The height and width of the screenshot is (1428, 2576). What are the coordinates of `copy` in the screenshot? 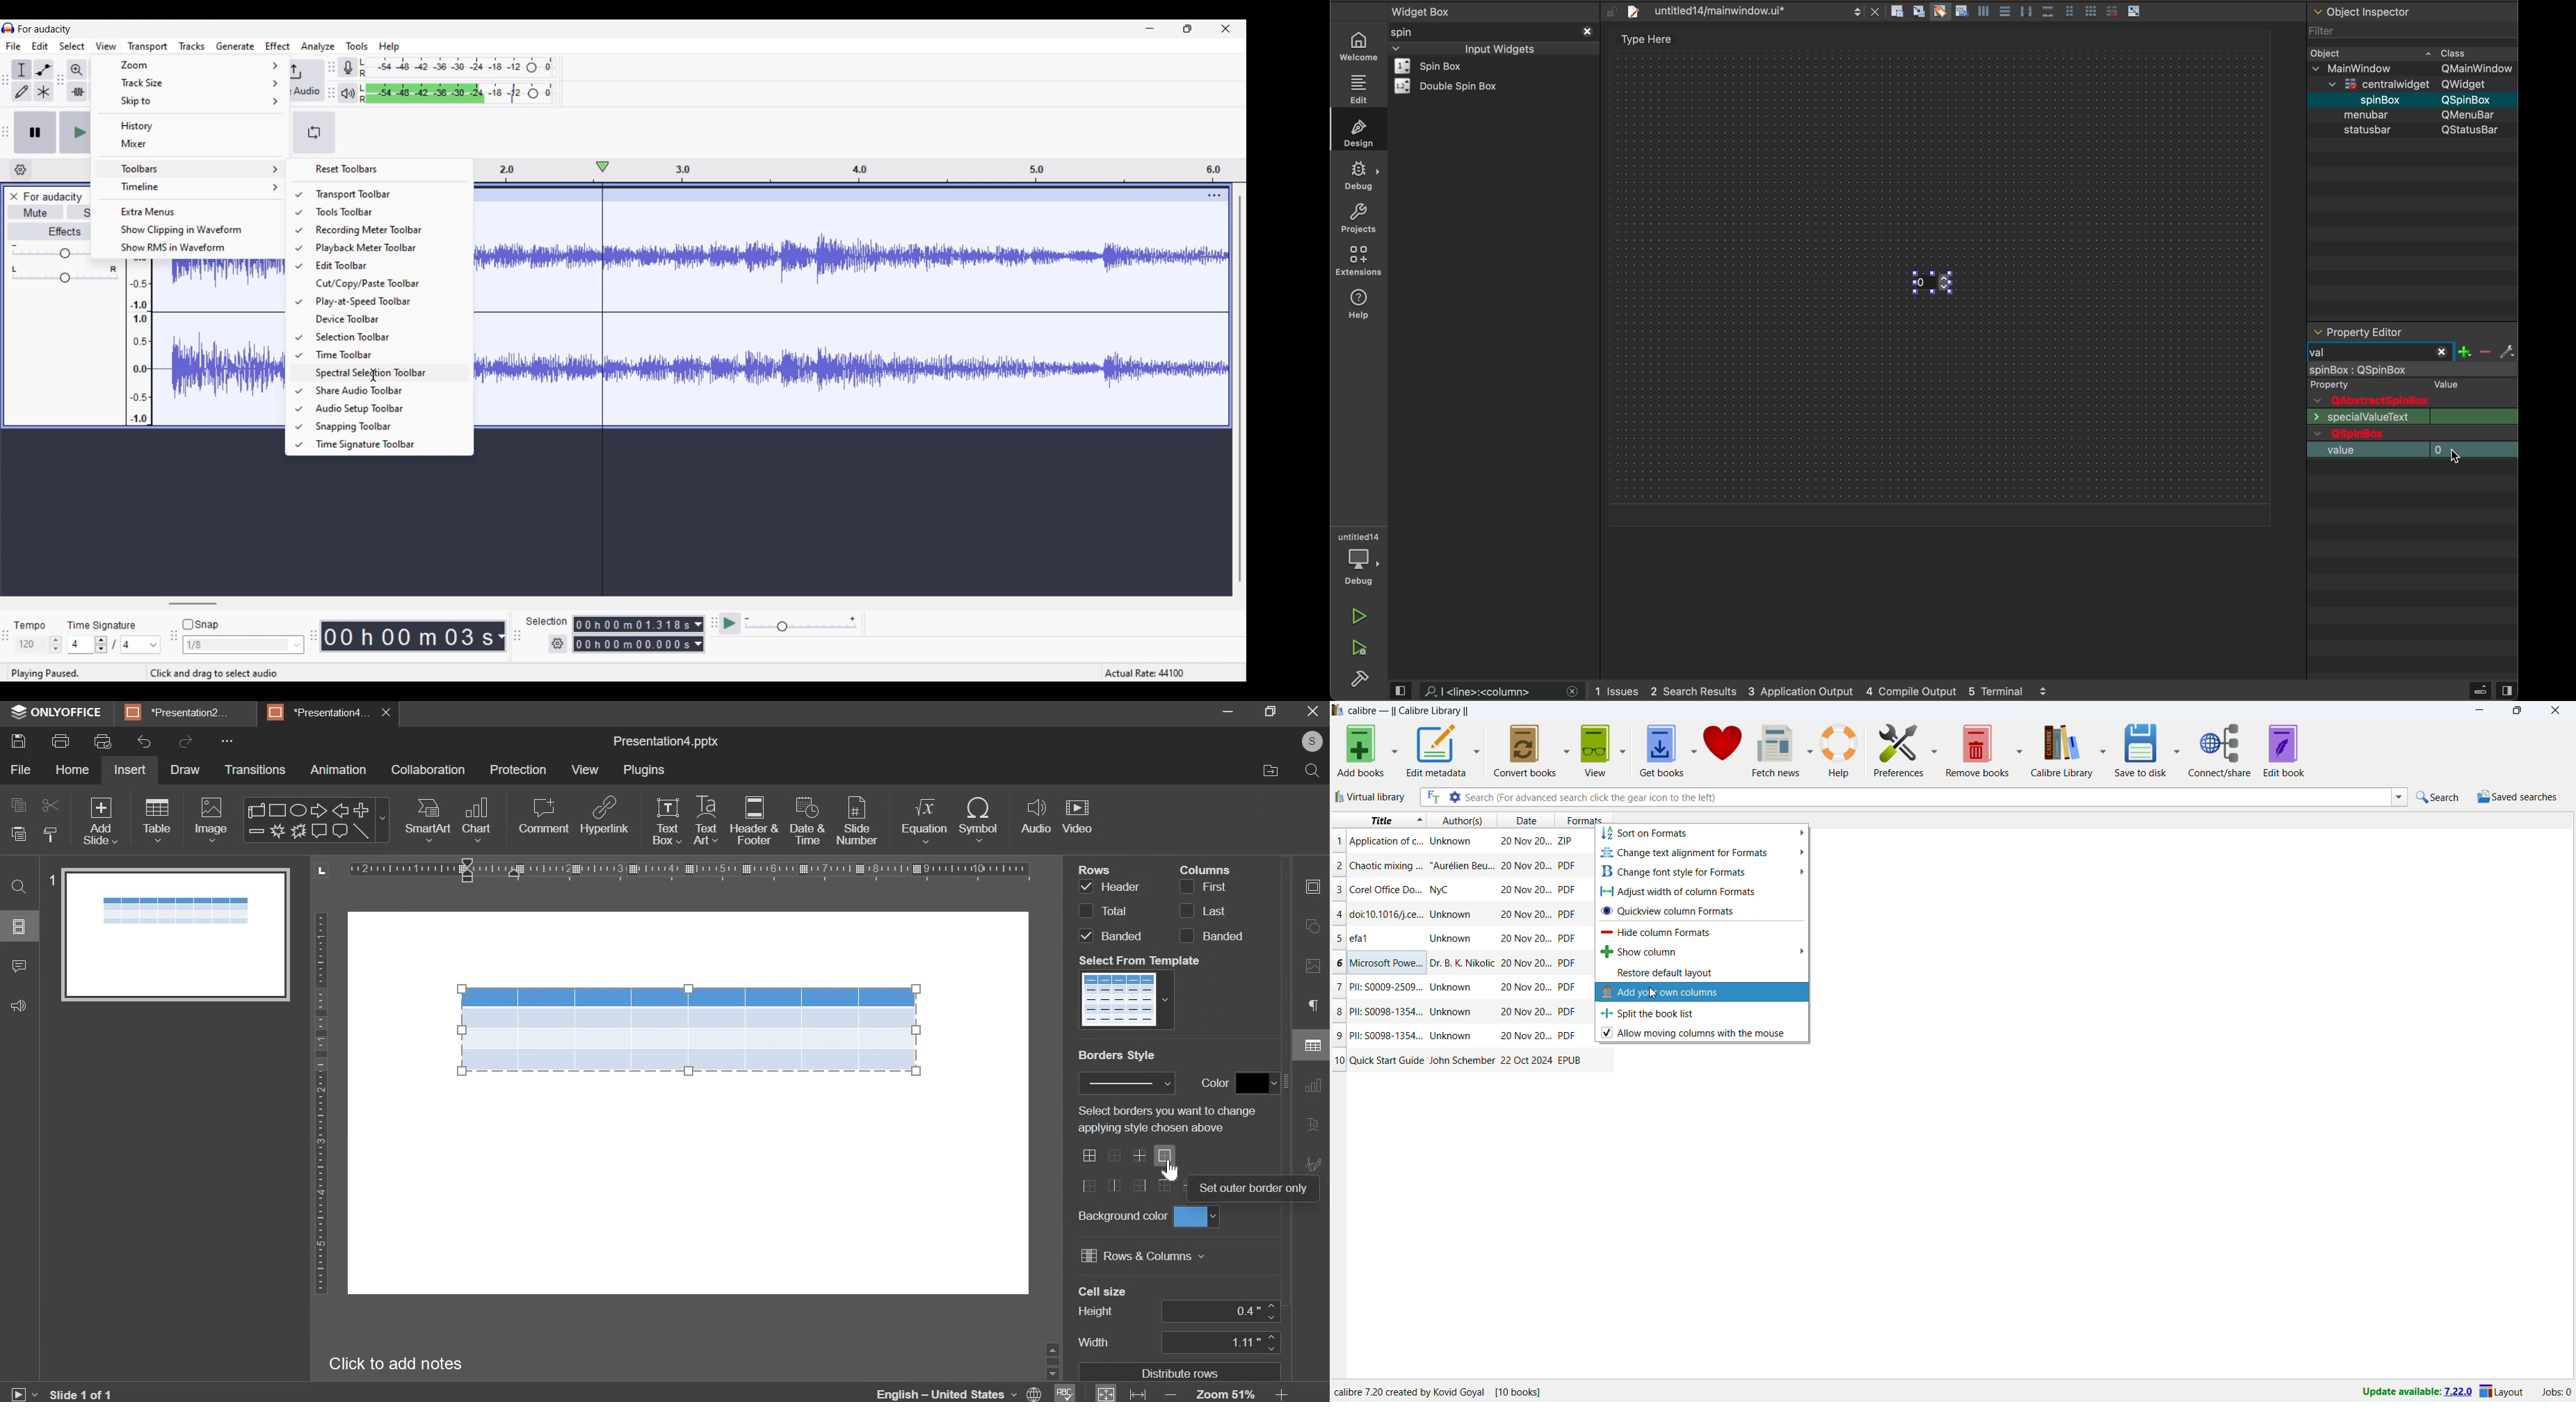 It's located at (17, 806).